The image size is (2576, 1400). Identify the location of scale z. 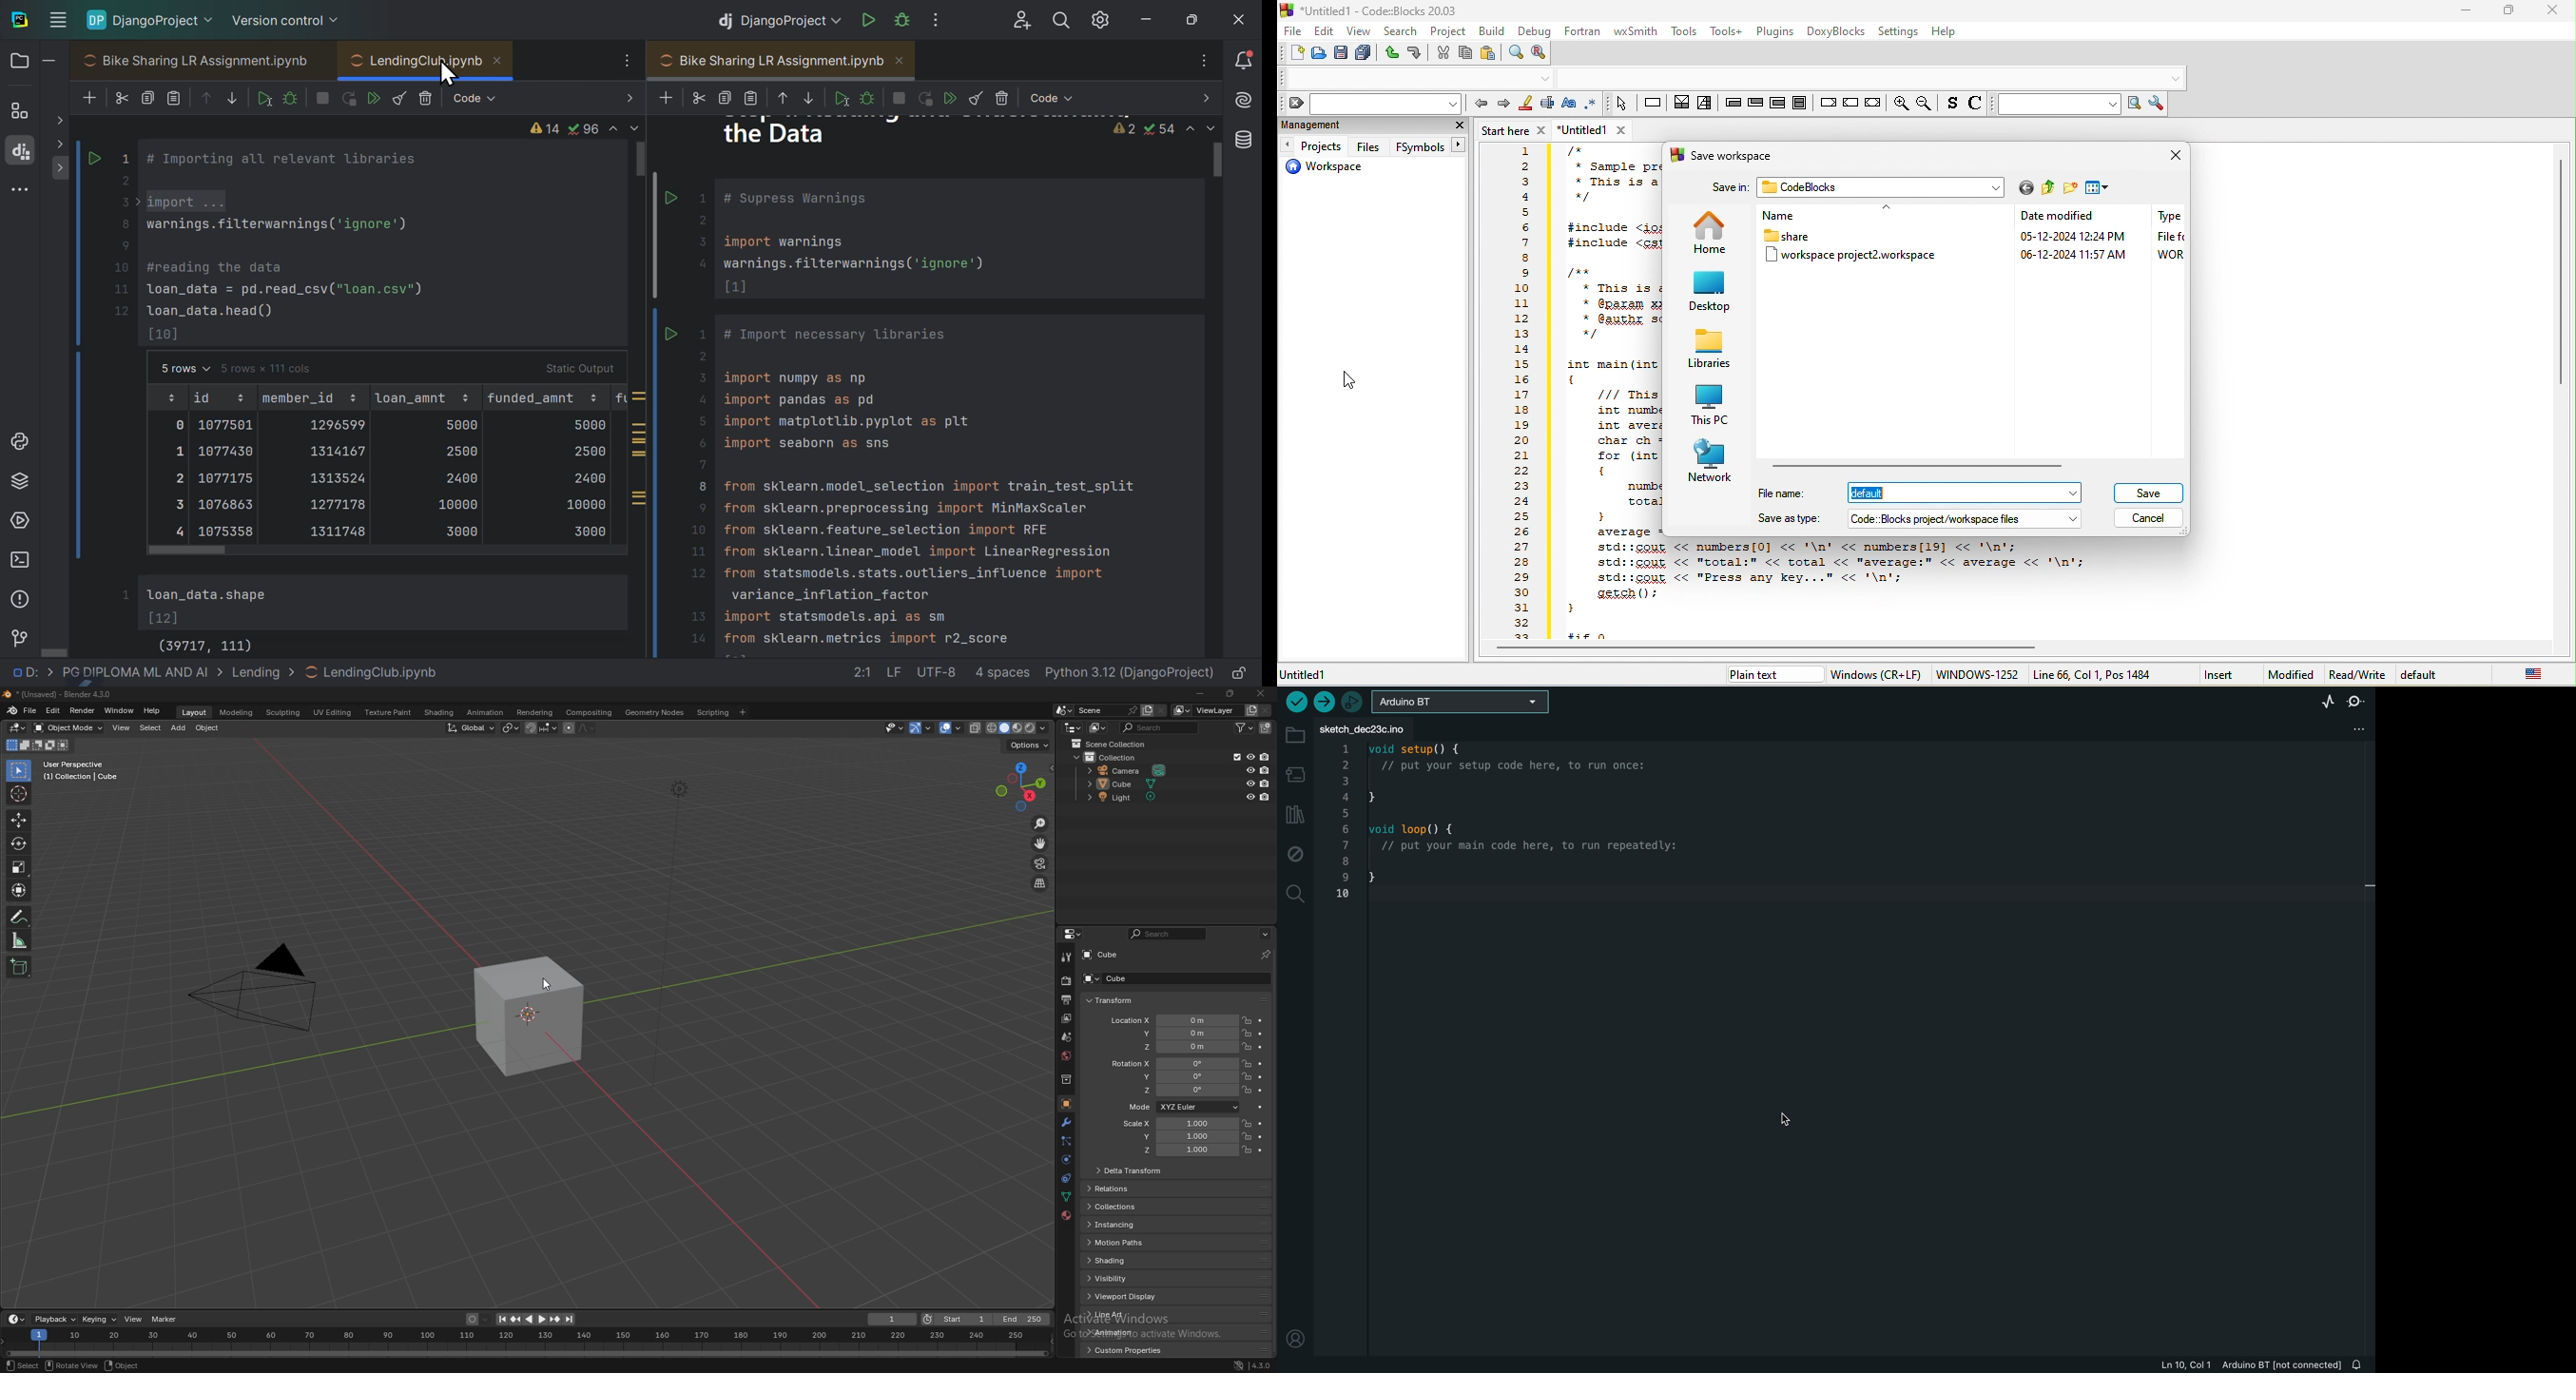
(1179, 1150).